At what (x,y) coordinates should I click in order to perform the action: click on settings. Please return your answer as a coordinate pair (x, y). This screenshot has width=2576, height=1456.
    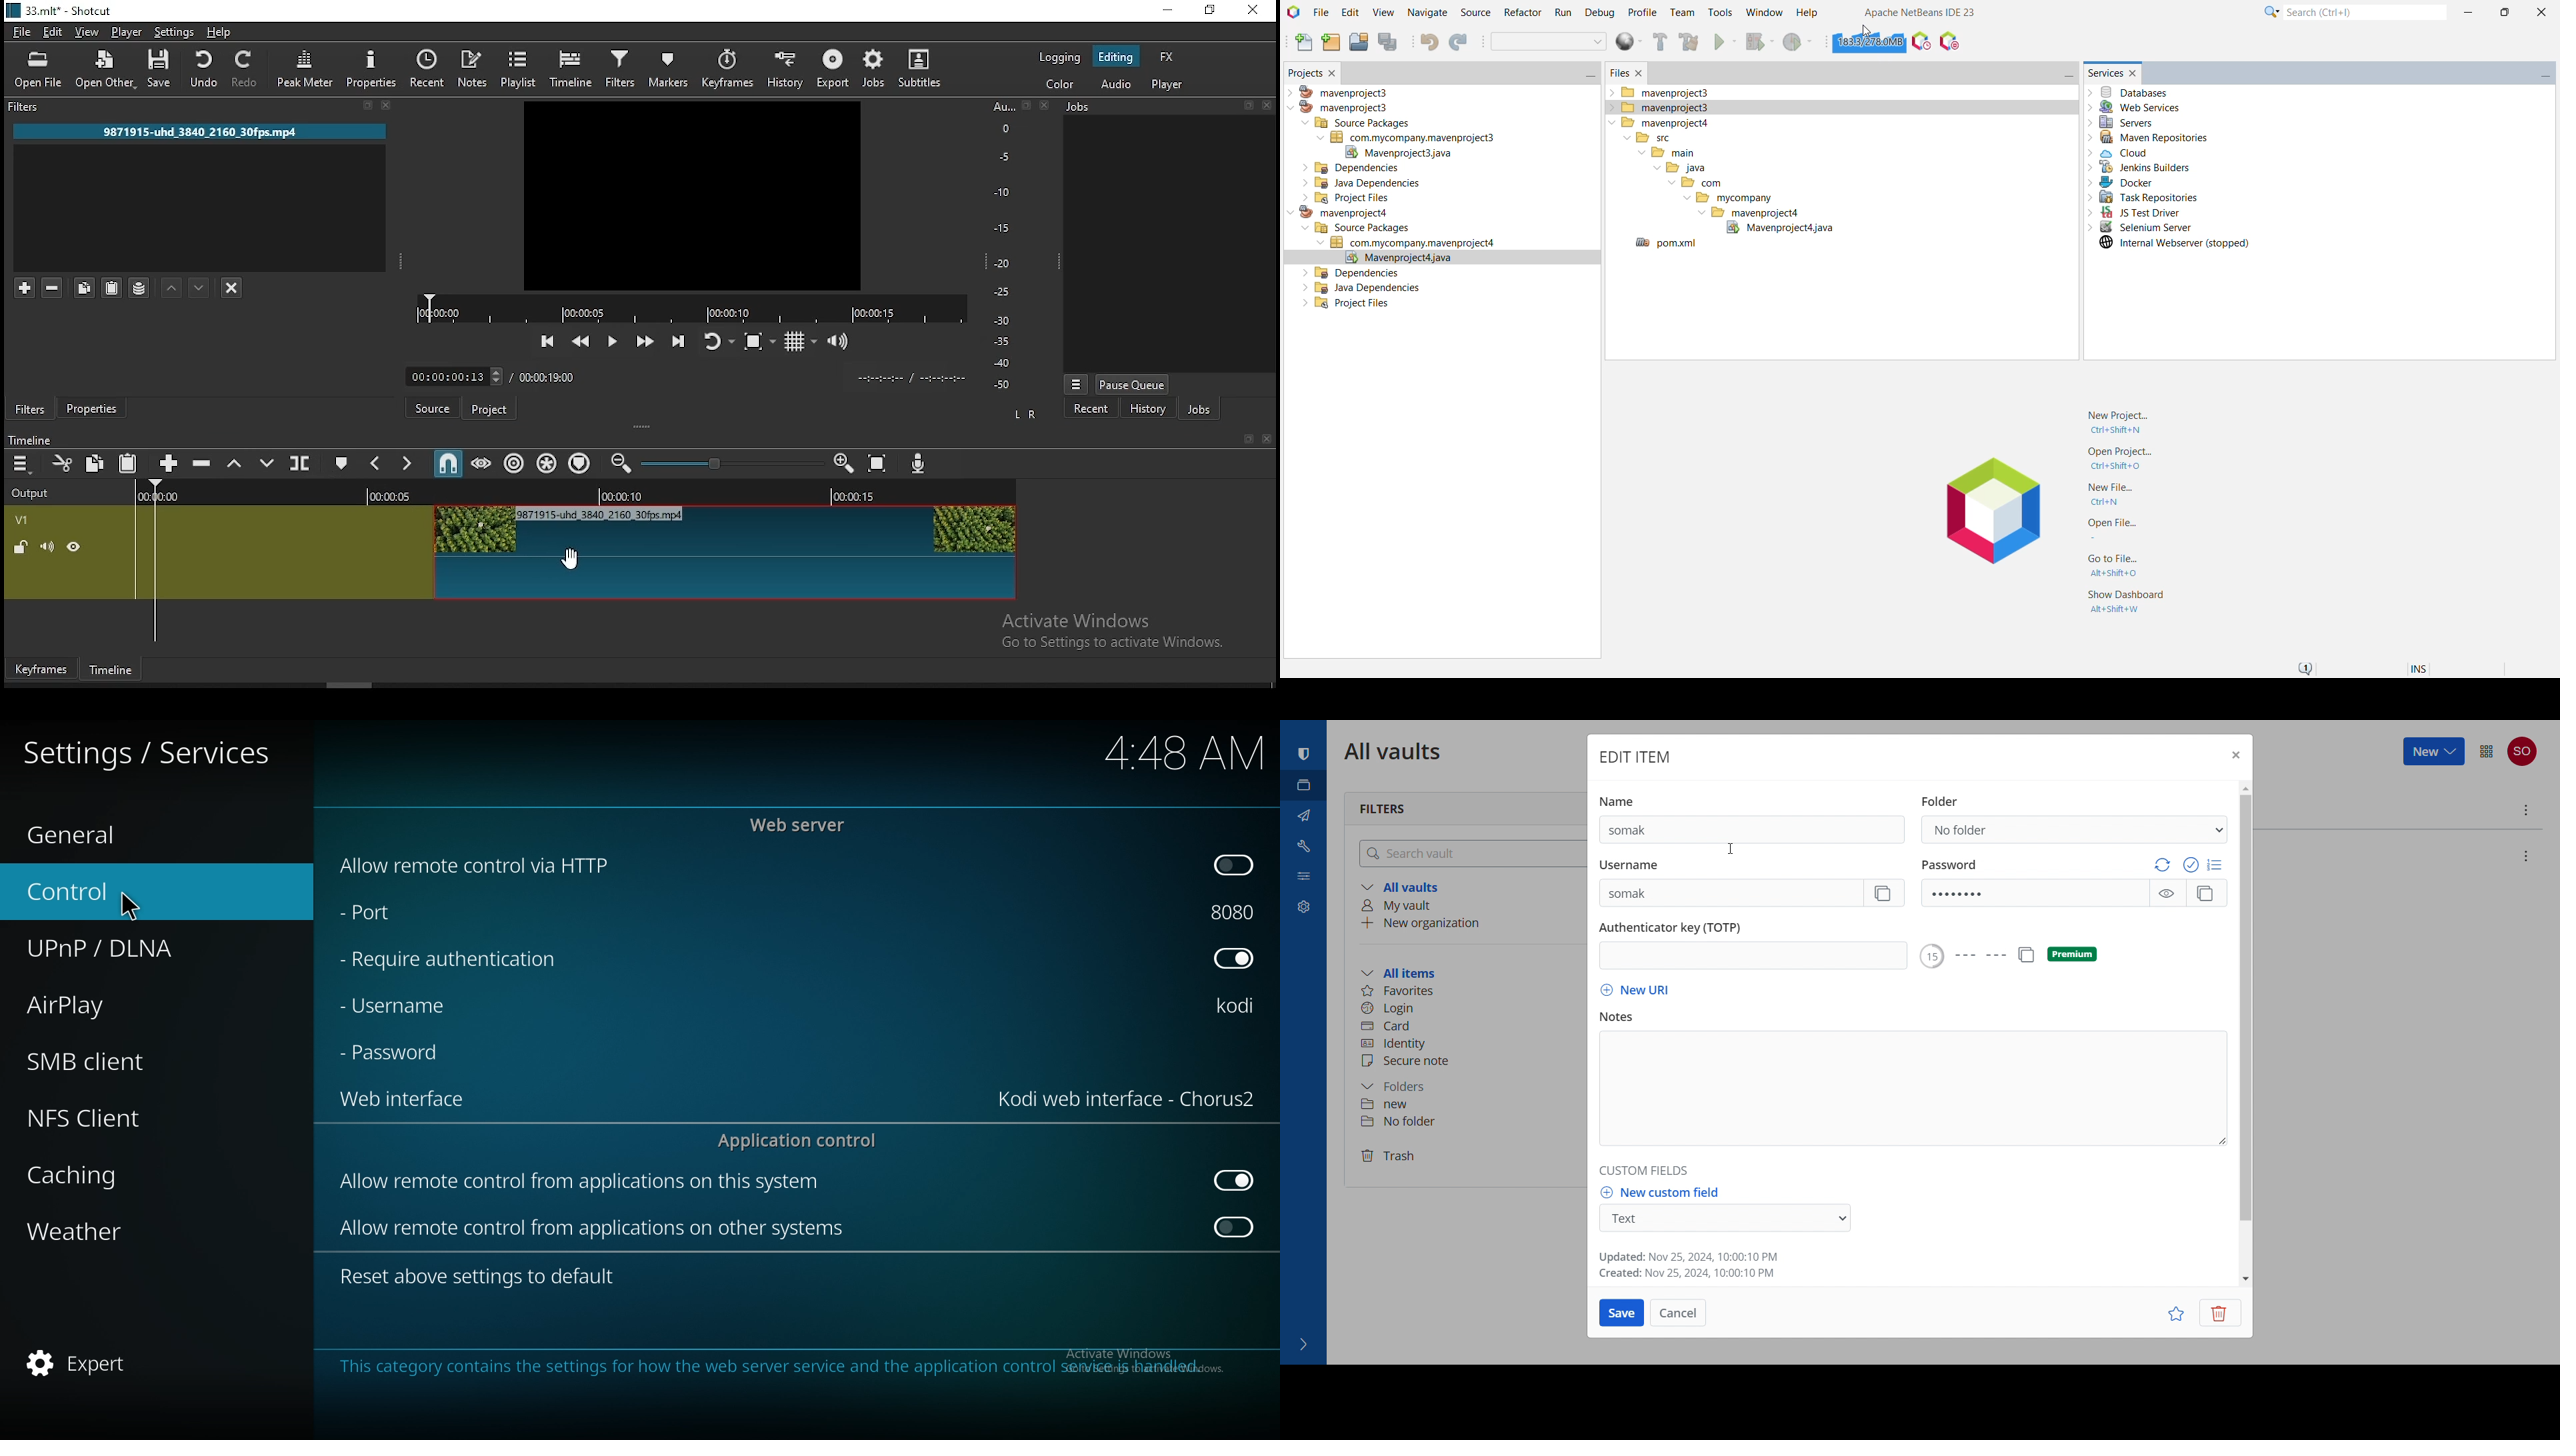
    Looking at the image, I should click on (1303, 905).